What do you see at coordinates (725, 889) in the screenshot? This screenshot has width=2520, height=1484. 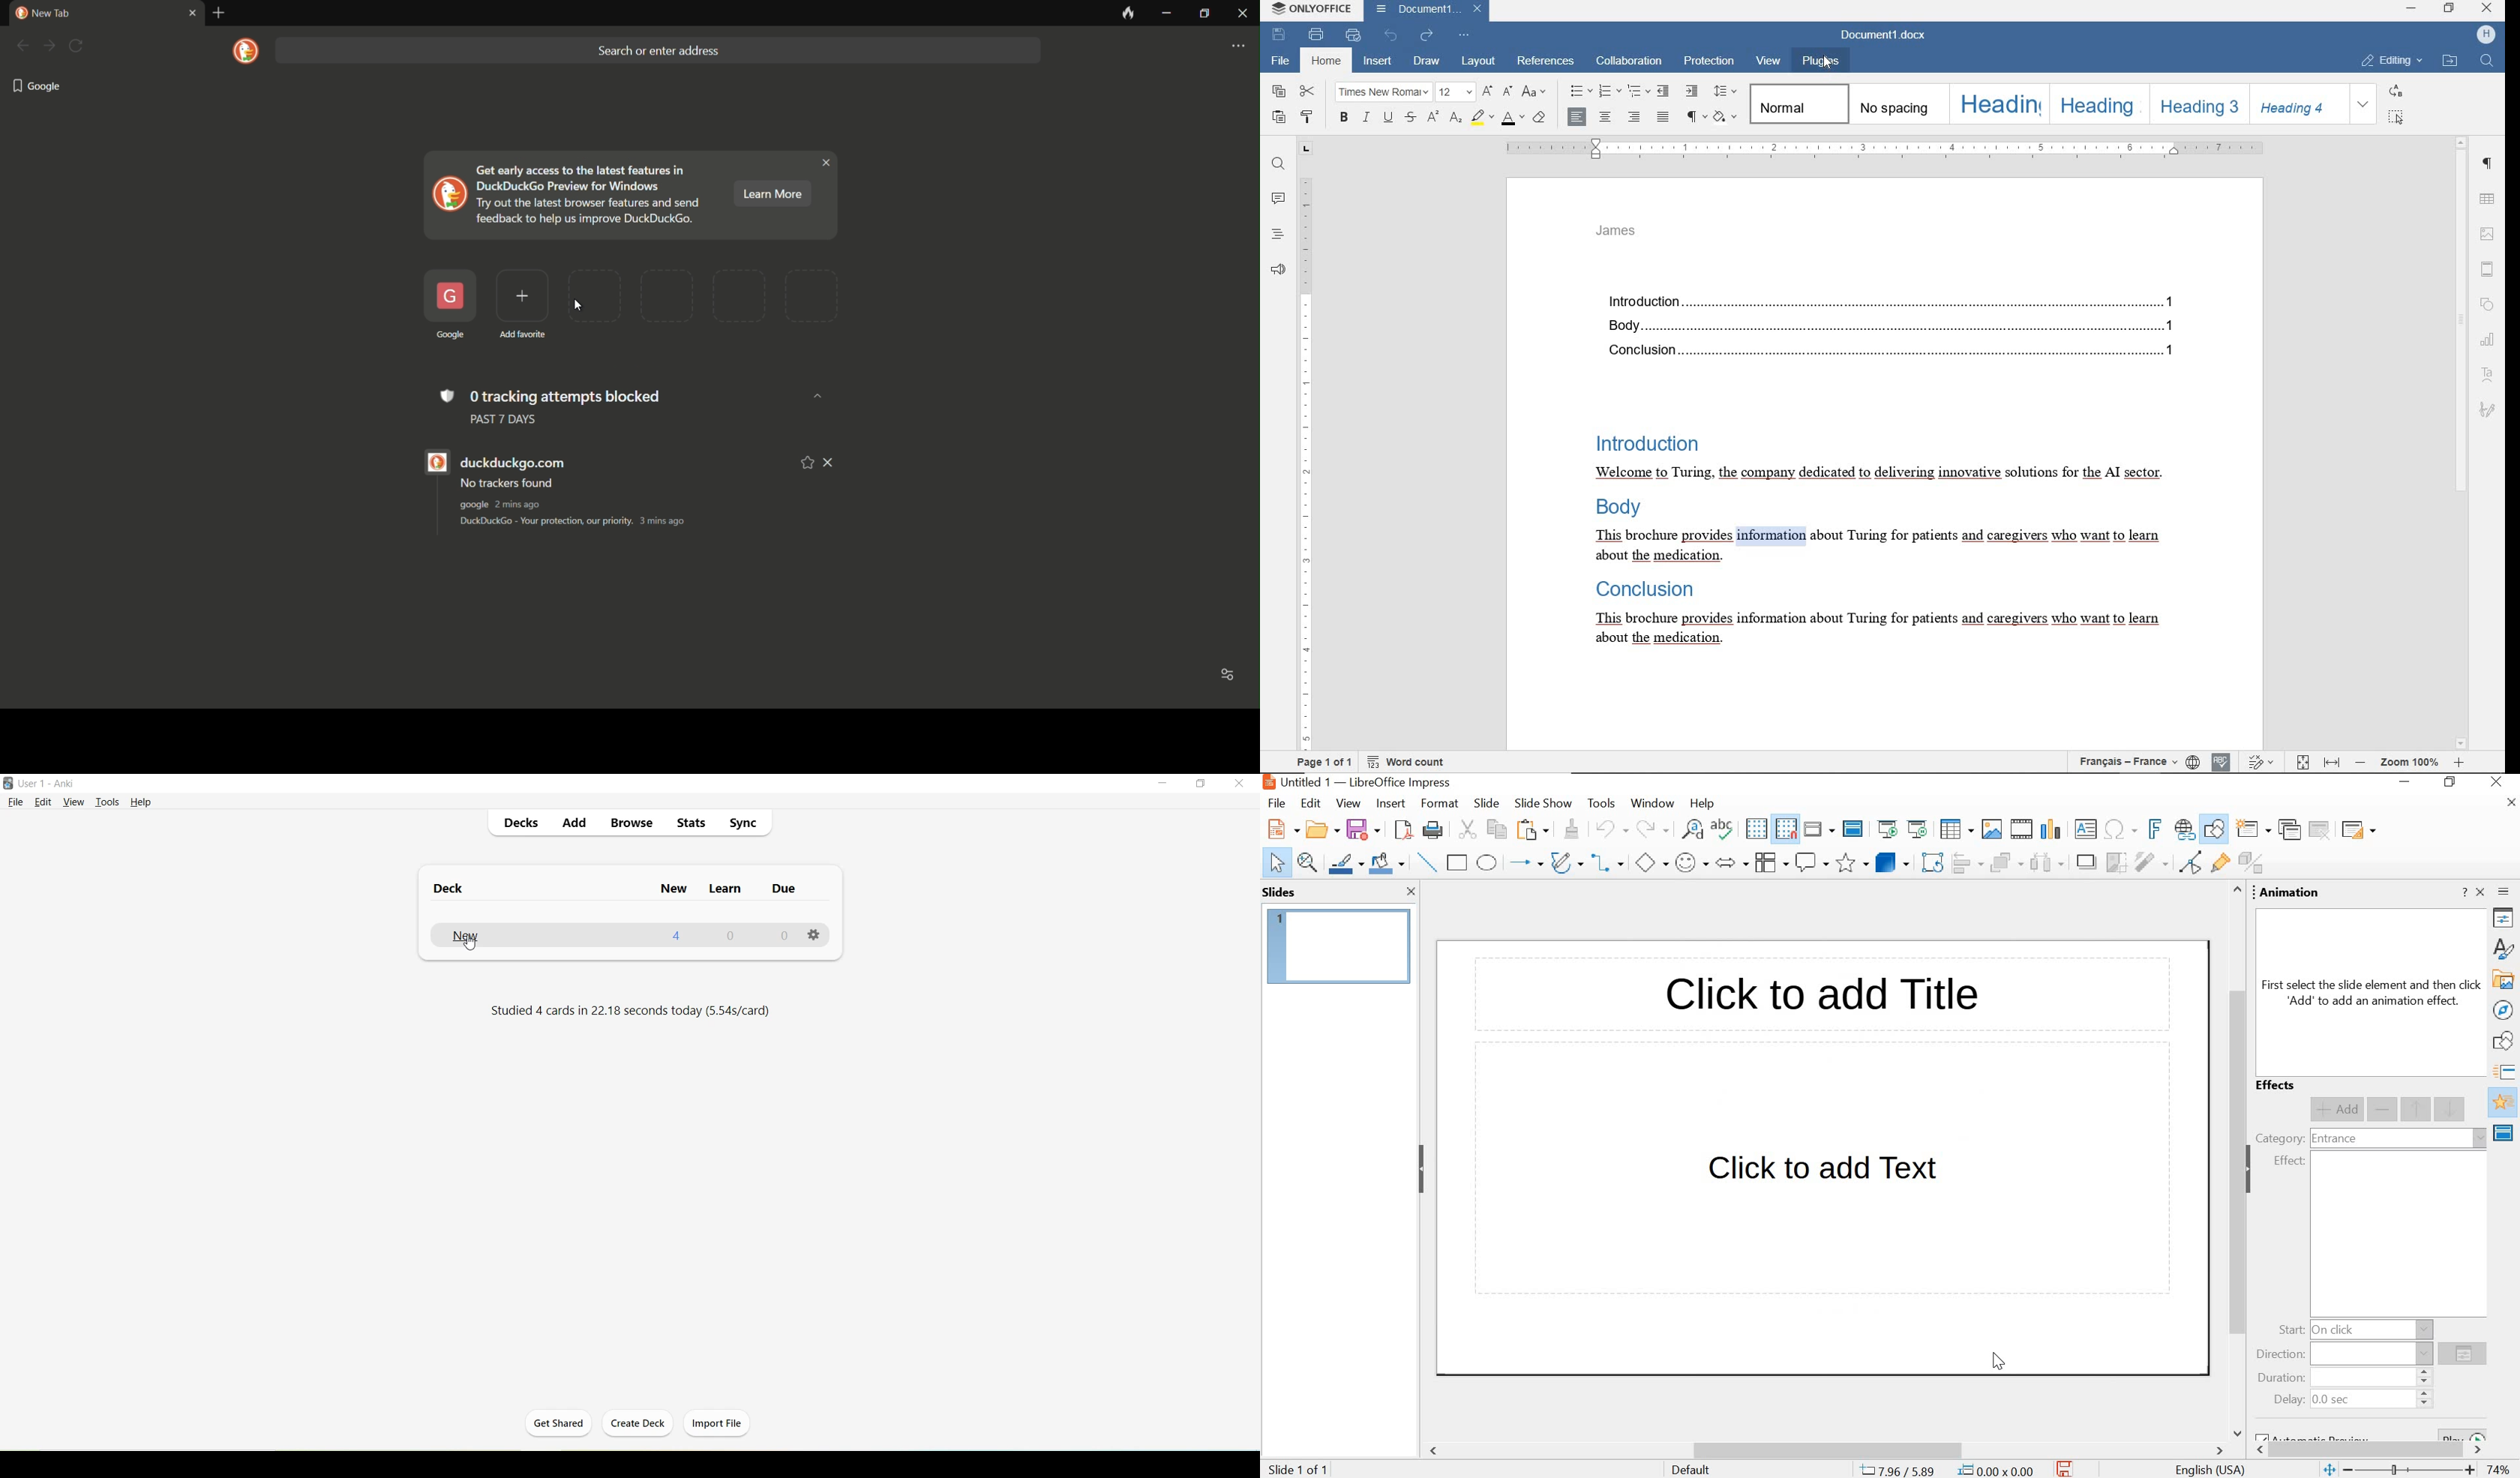 I see `Learn` at bounding box center [725, 889].